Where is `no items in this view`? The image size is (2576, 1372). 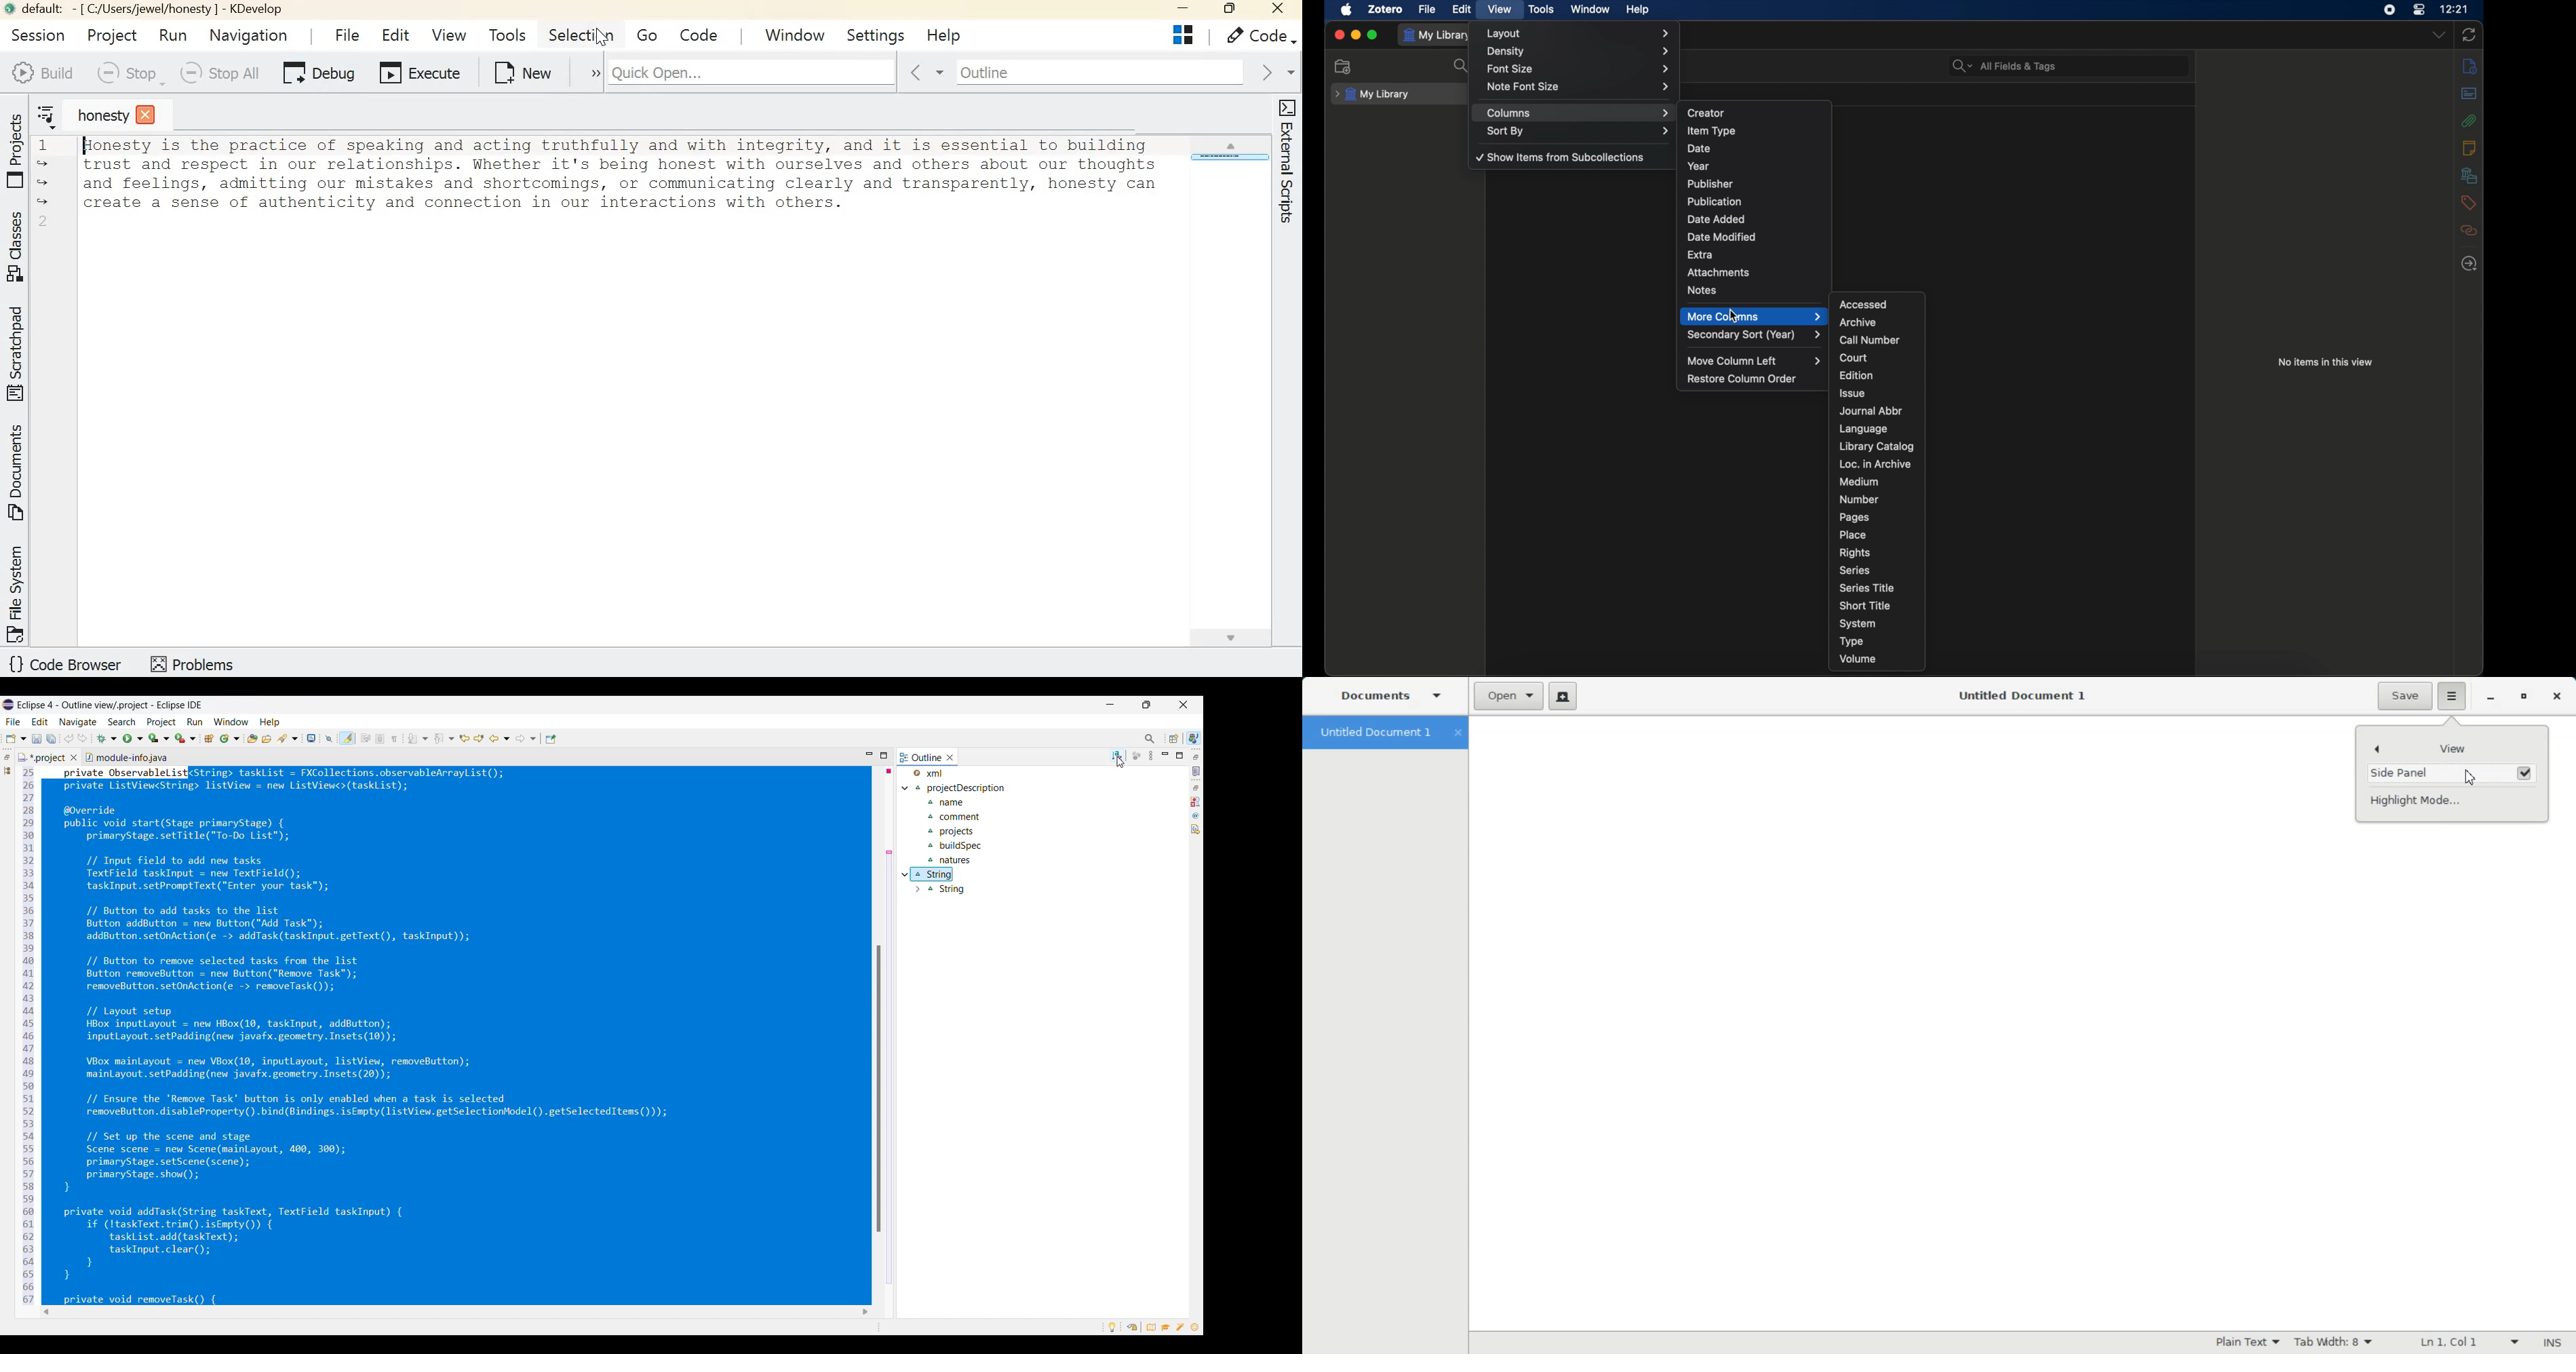
no items in this view is located at coordinates (2324, 362).